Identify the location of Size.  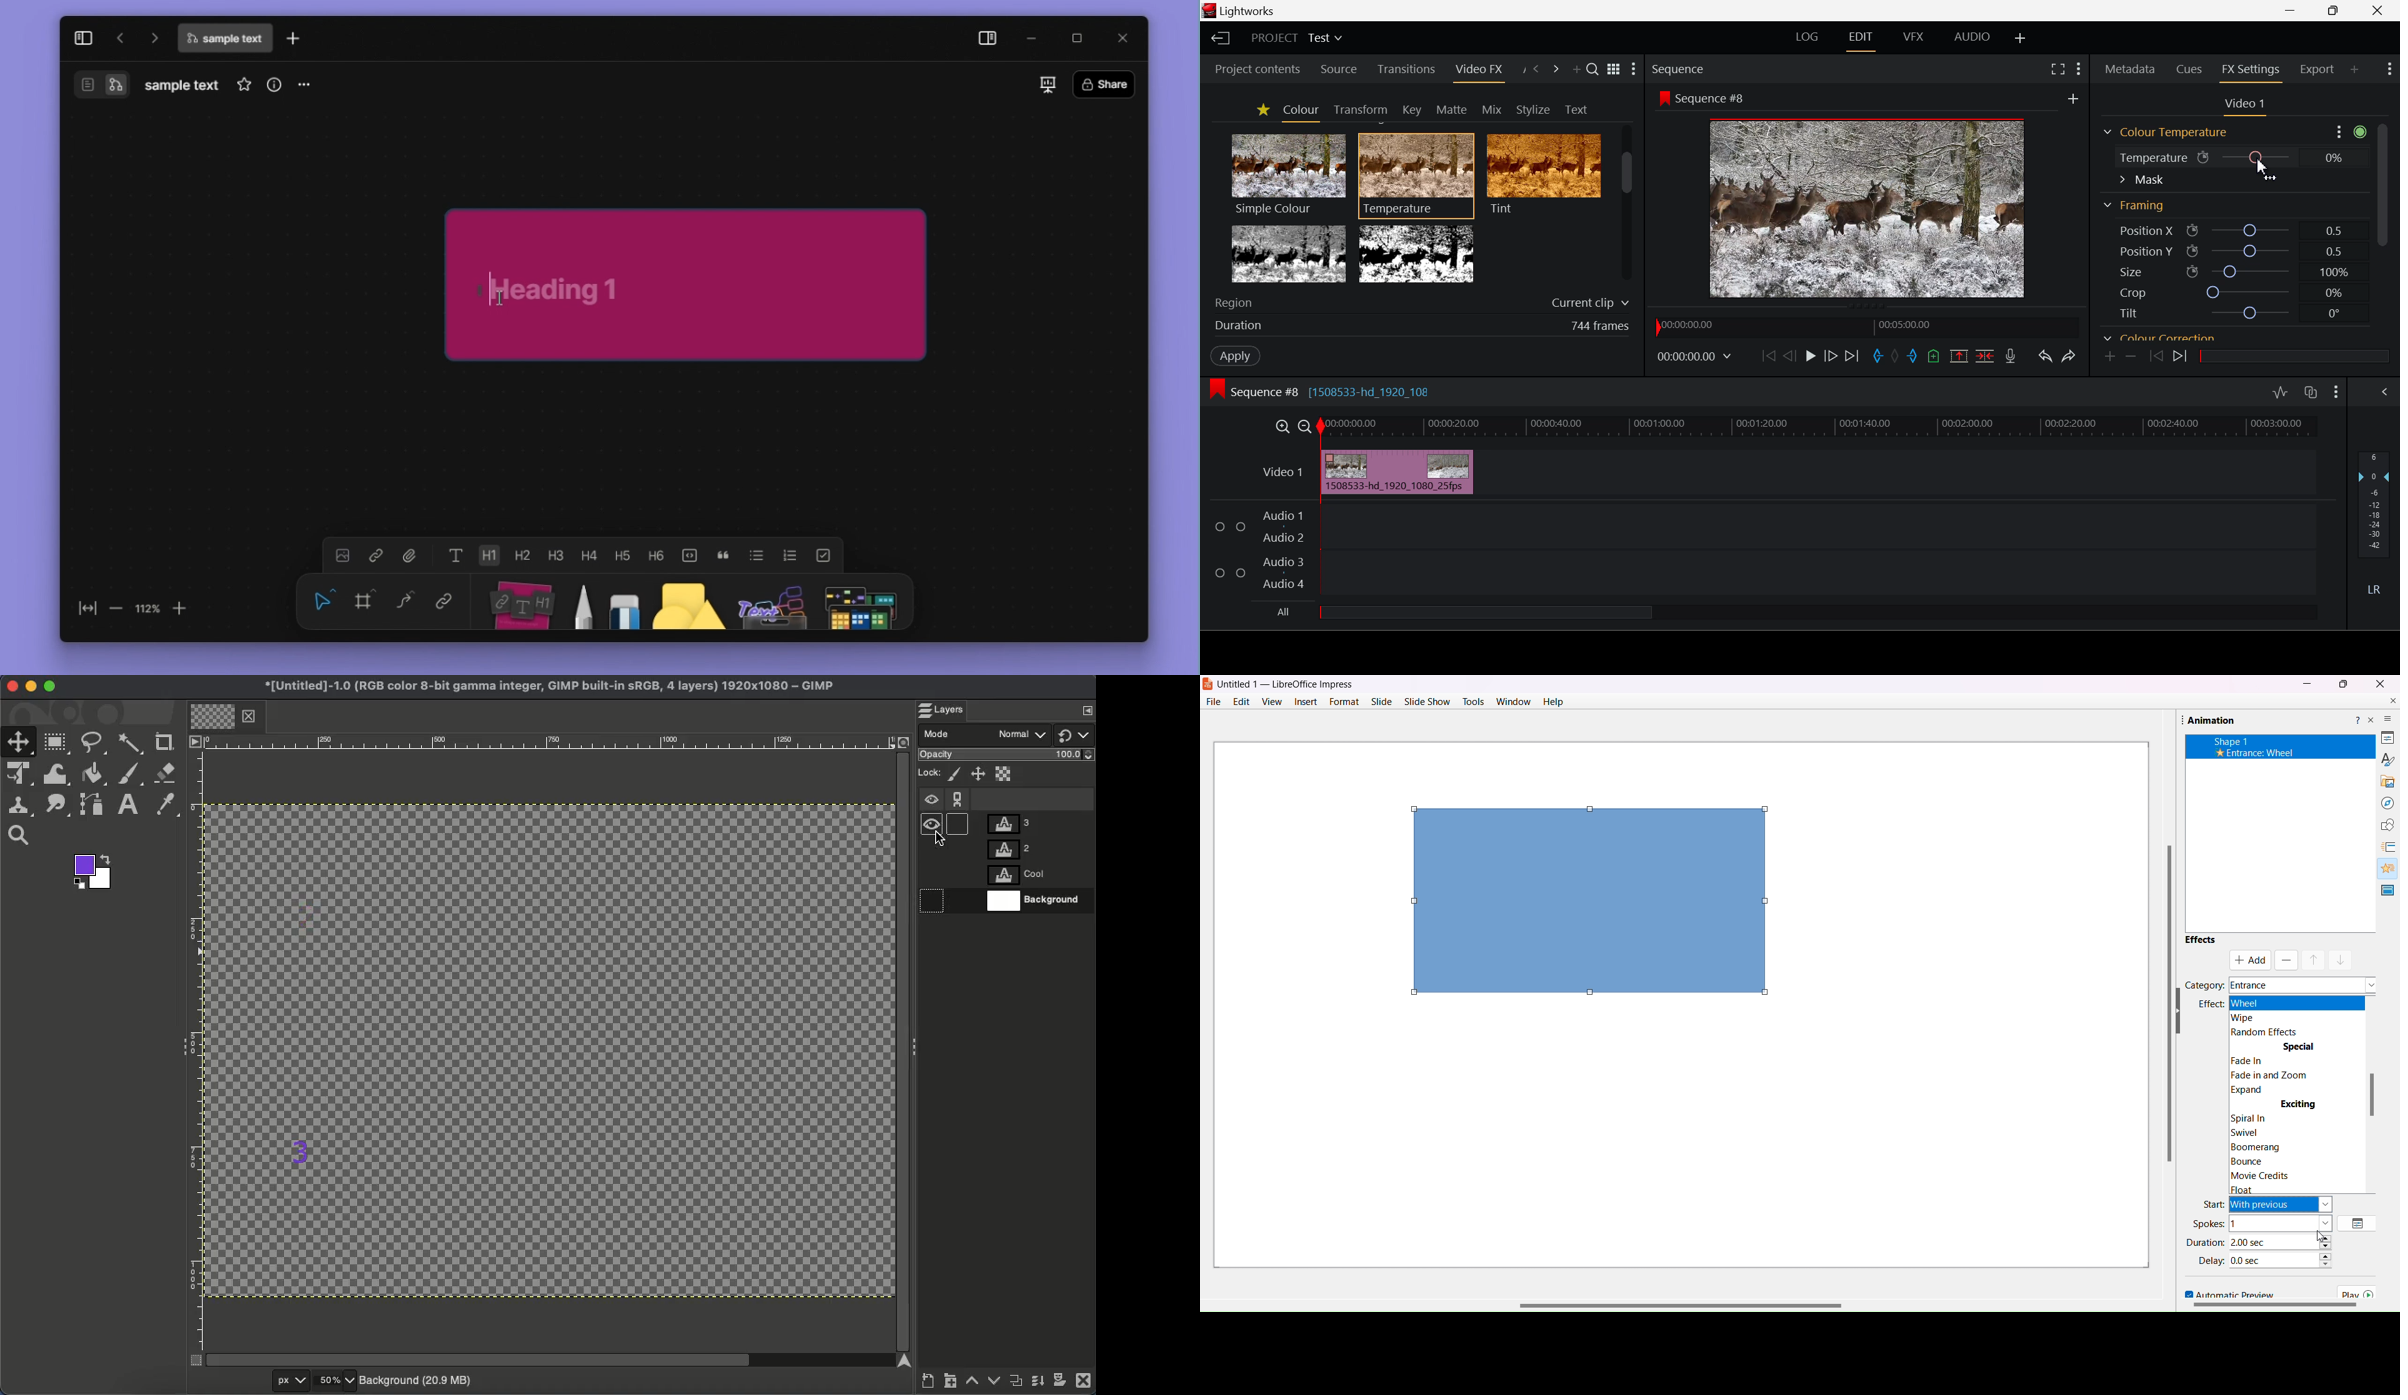
(2129, 271).